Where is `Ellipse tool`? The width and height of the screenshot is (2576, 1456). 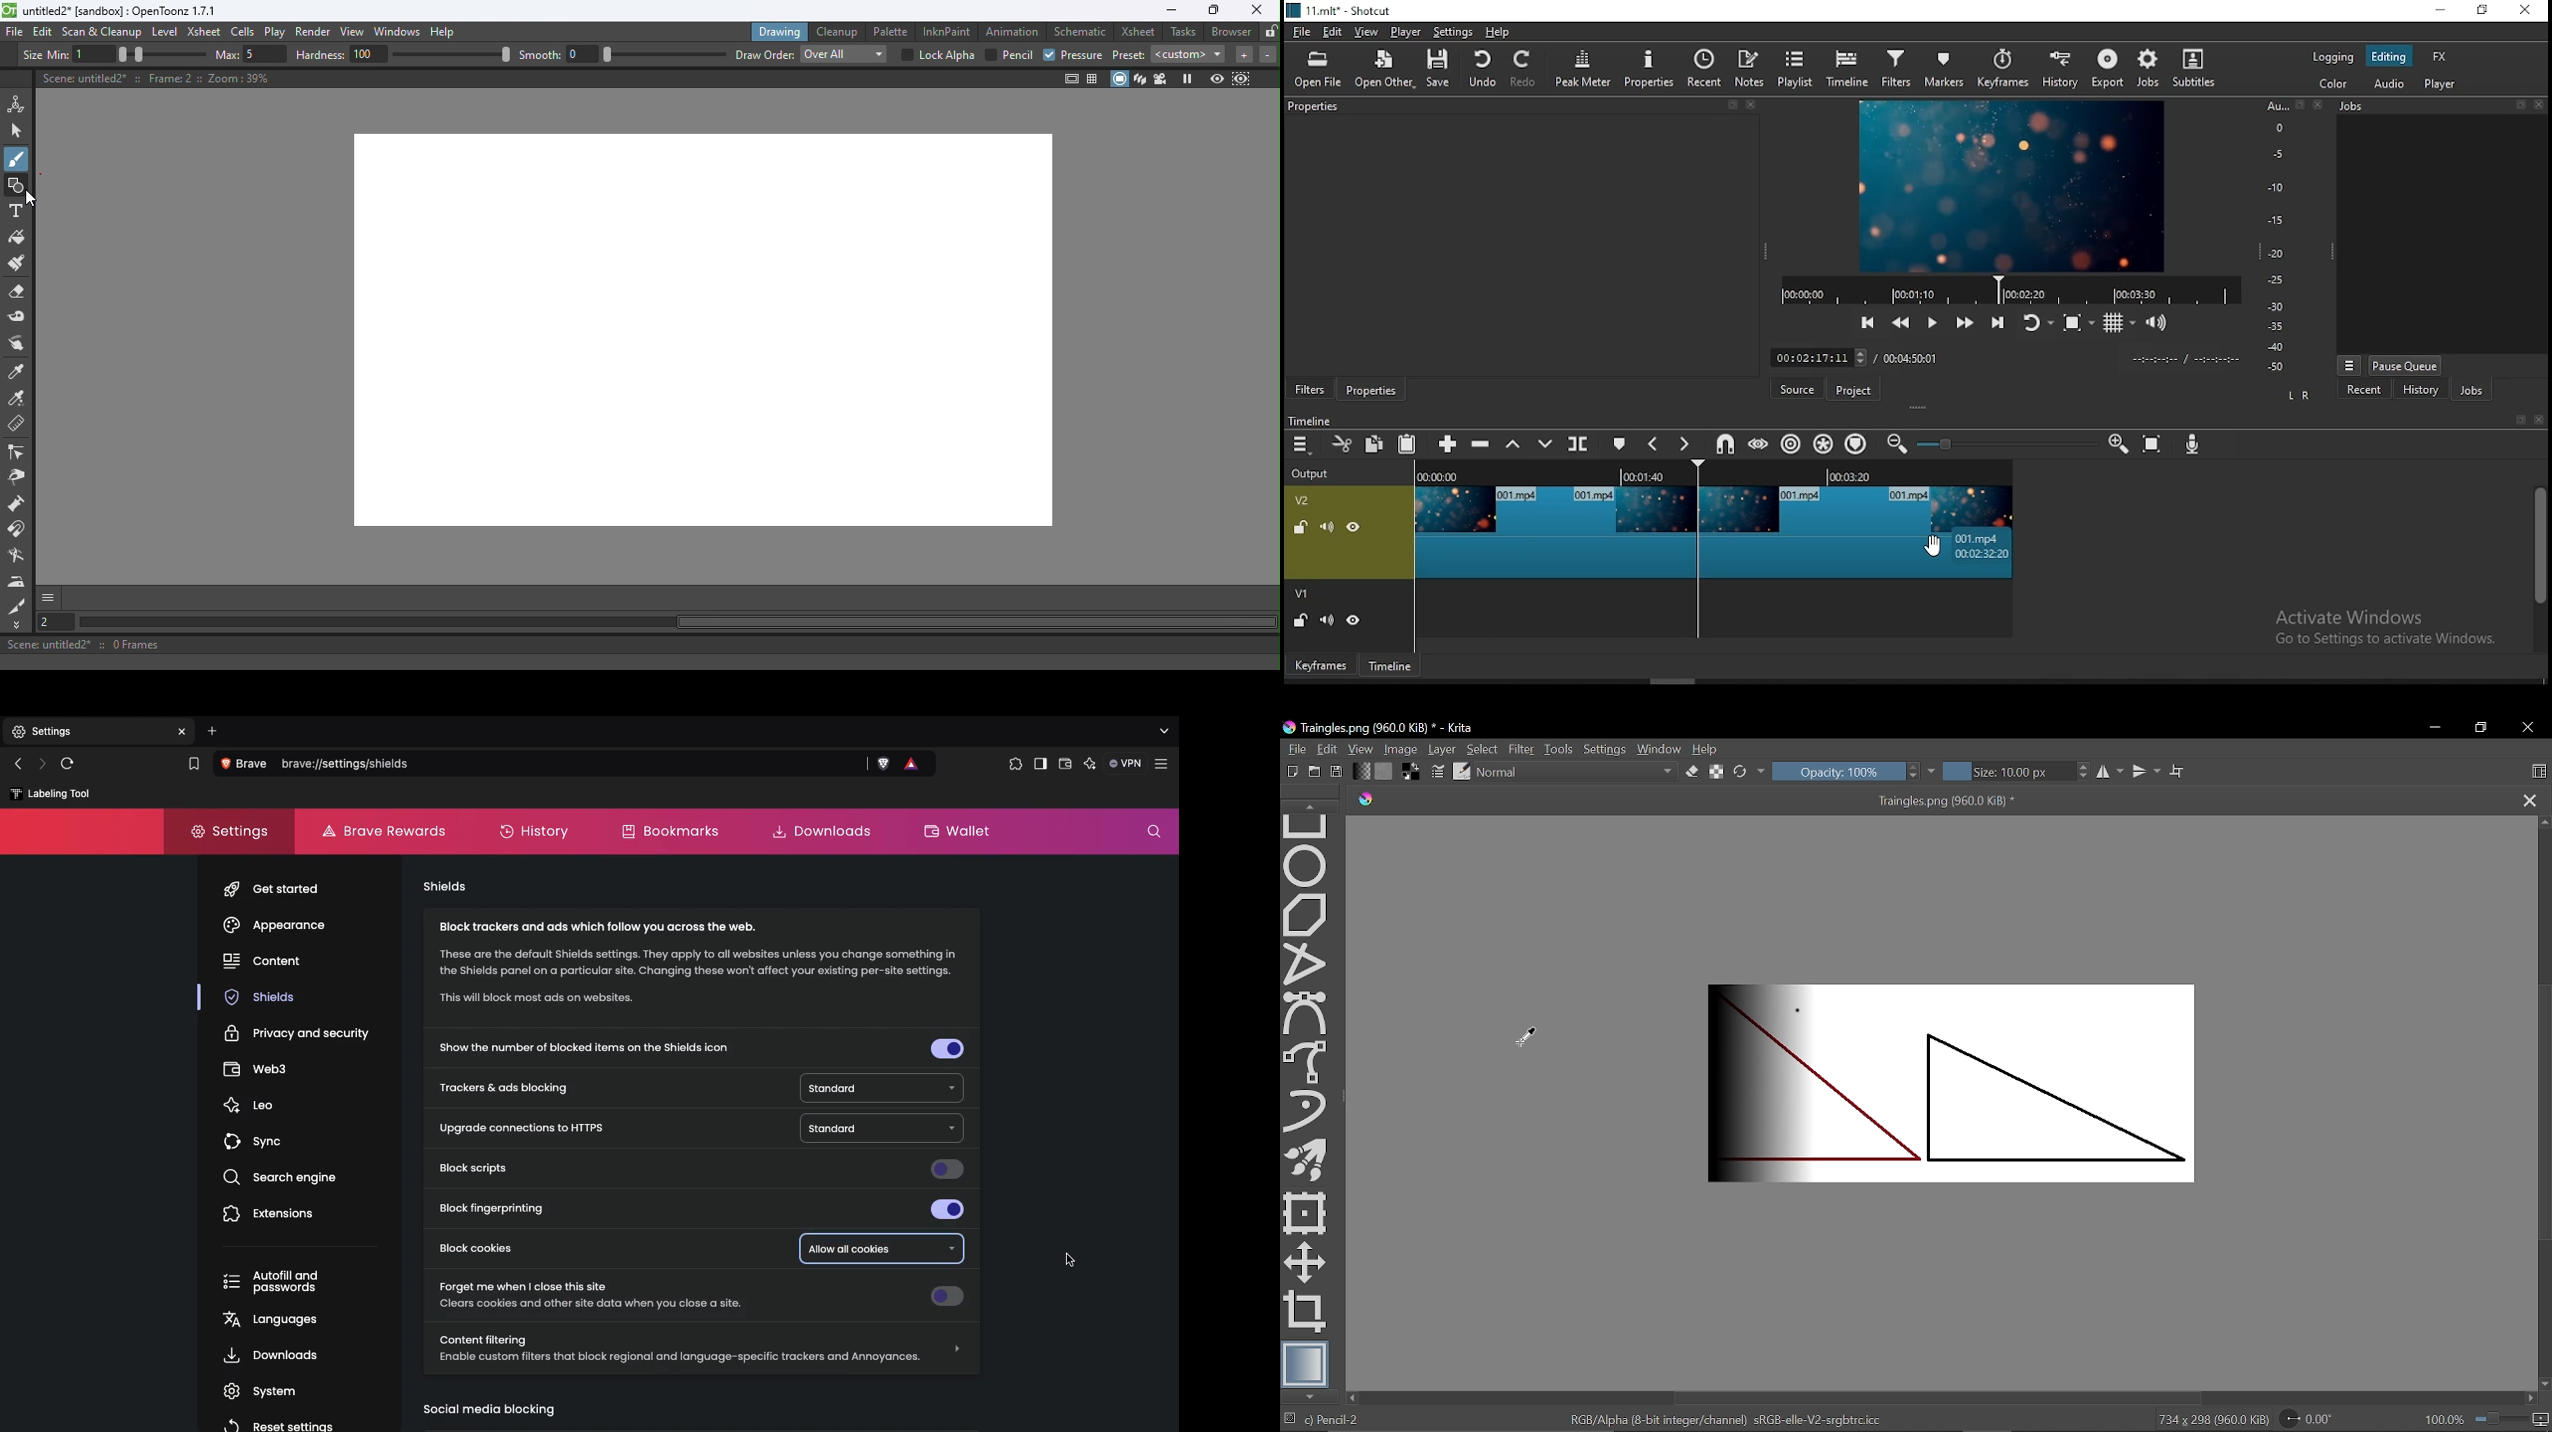 Ellipse tool is located at coordinates (1306, 866).